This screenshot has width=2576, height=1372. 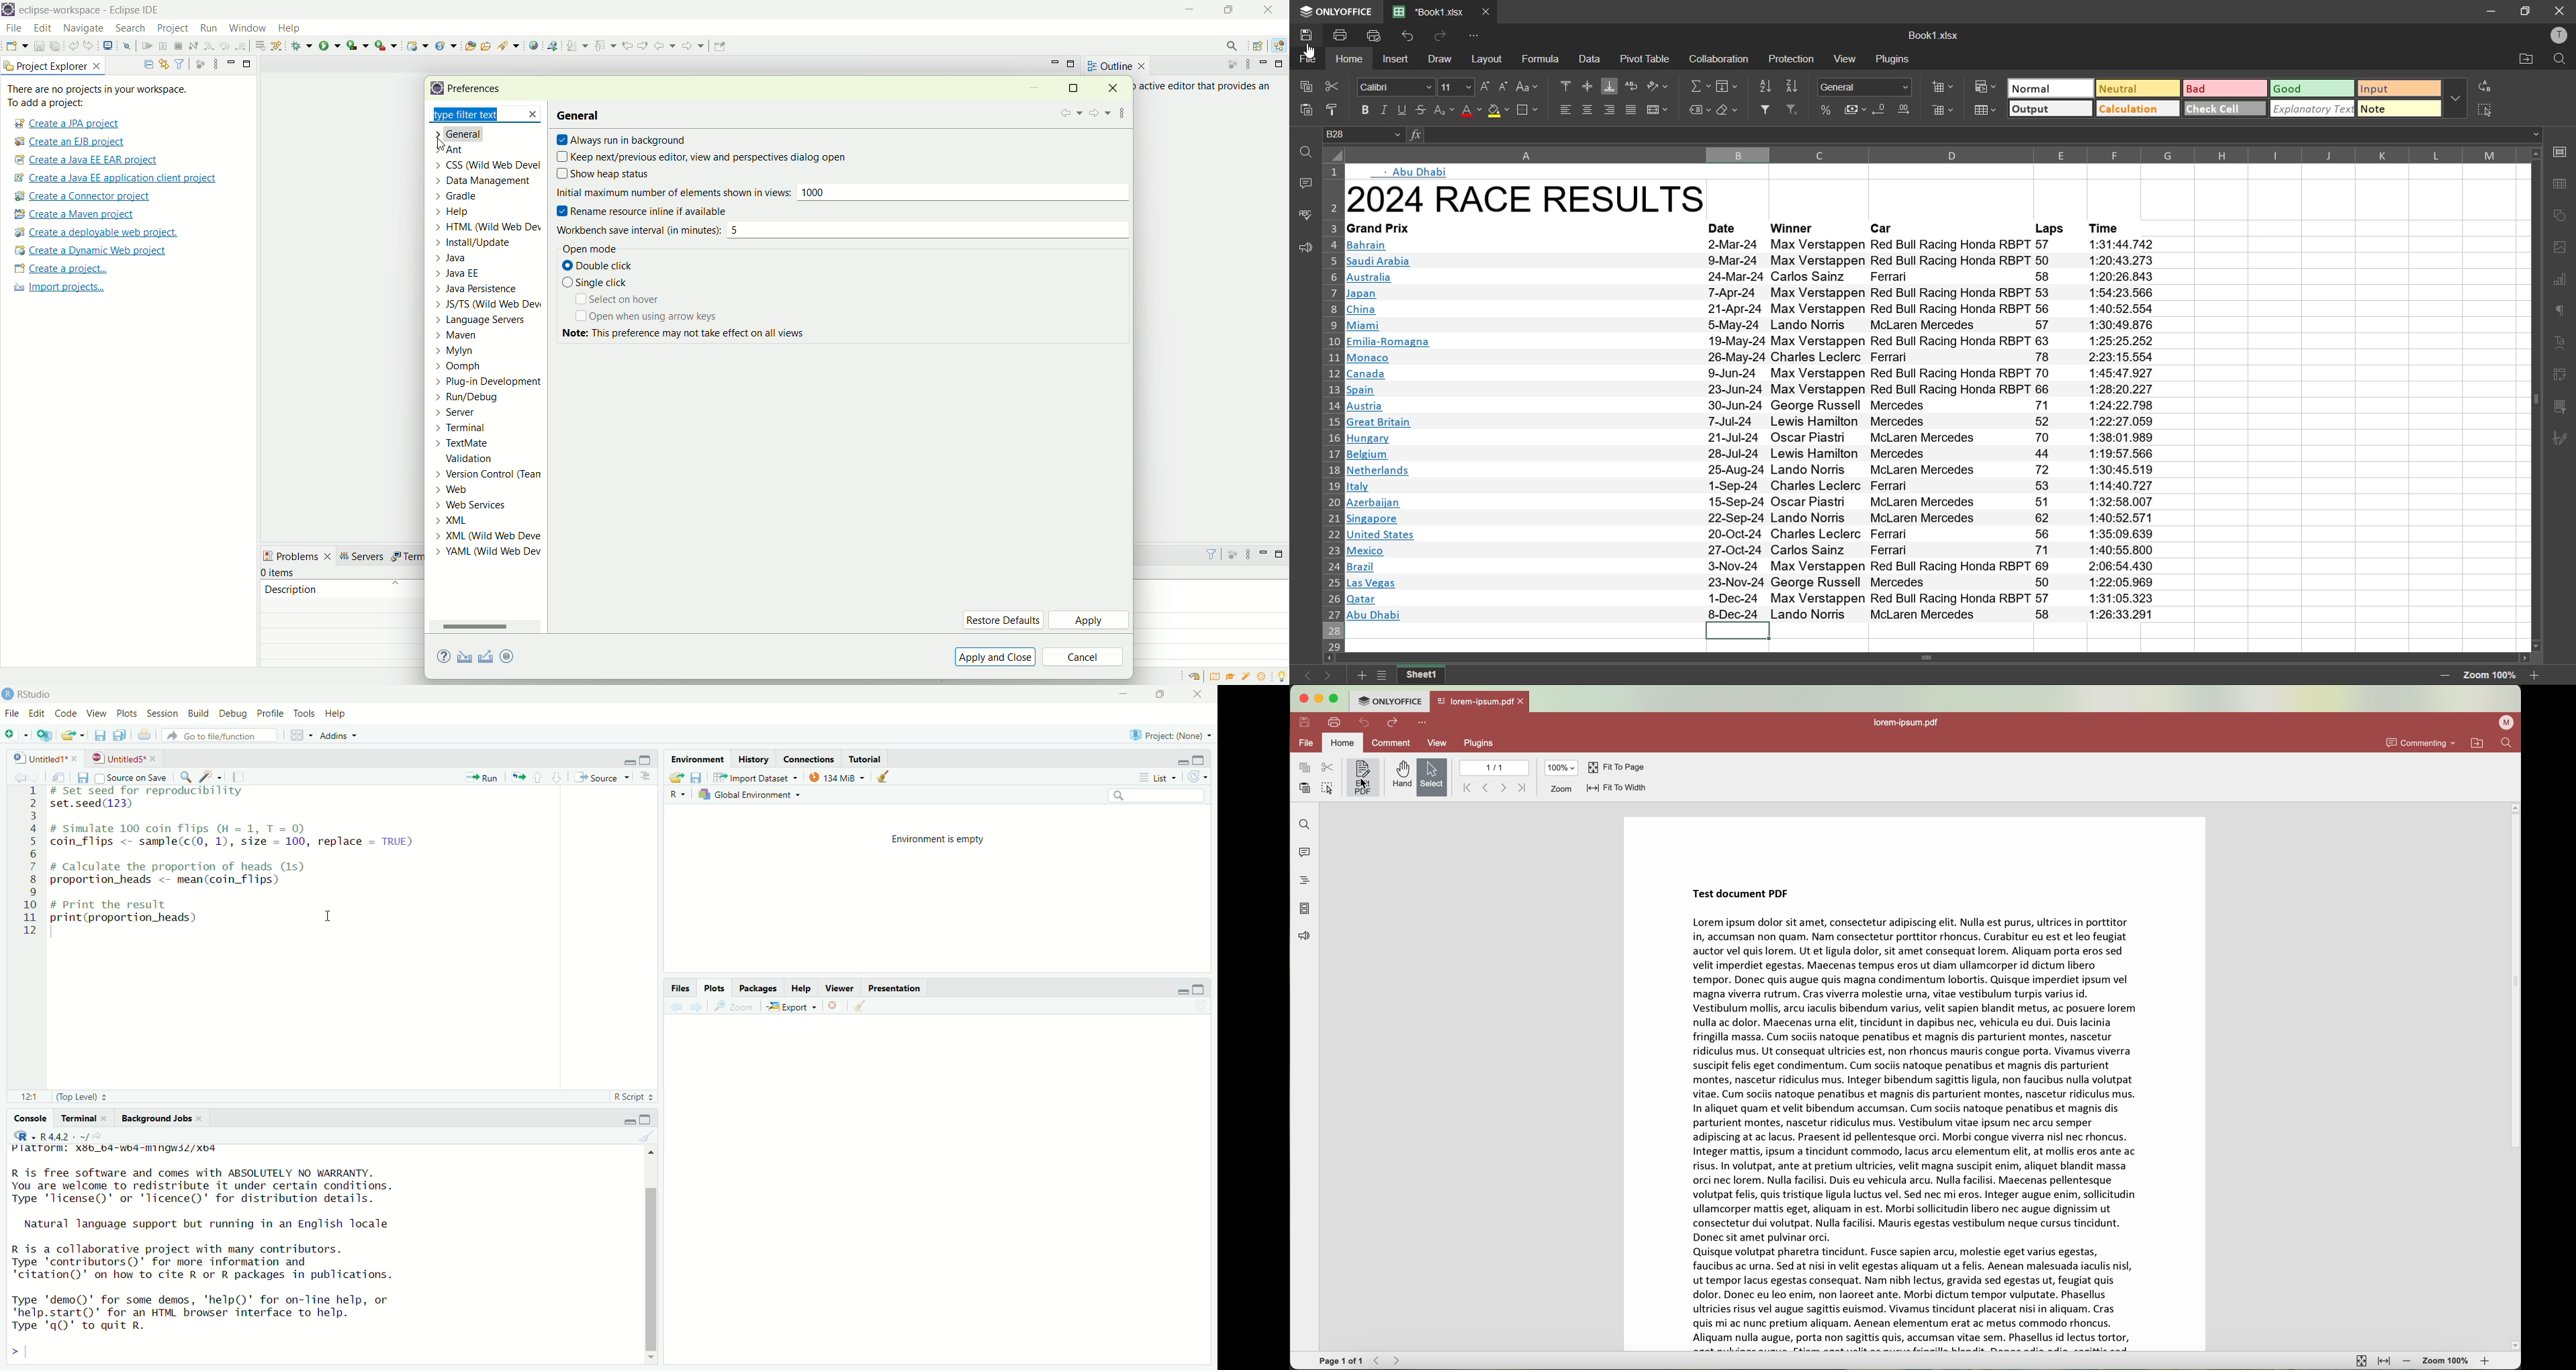 I want to click on scroll bar, so click(x=486, y=626).